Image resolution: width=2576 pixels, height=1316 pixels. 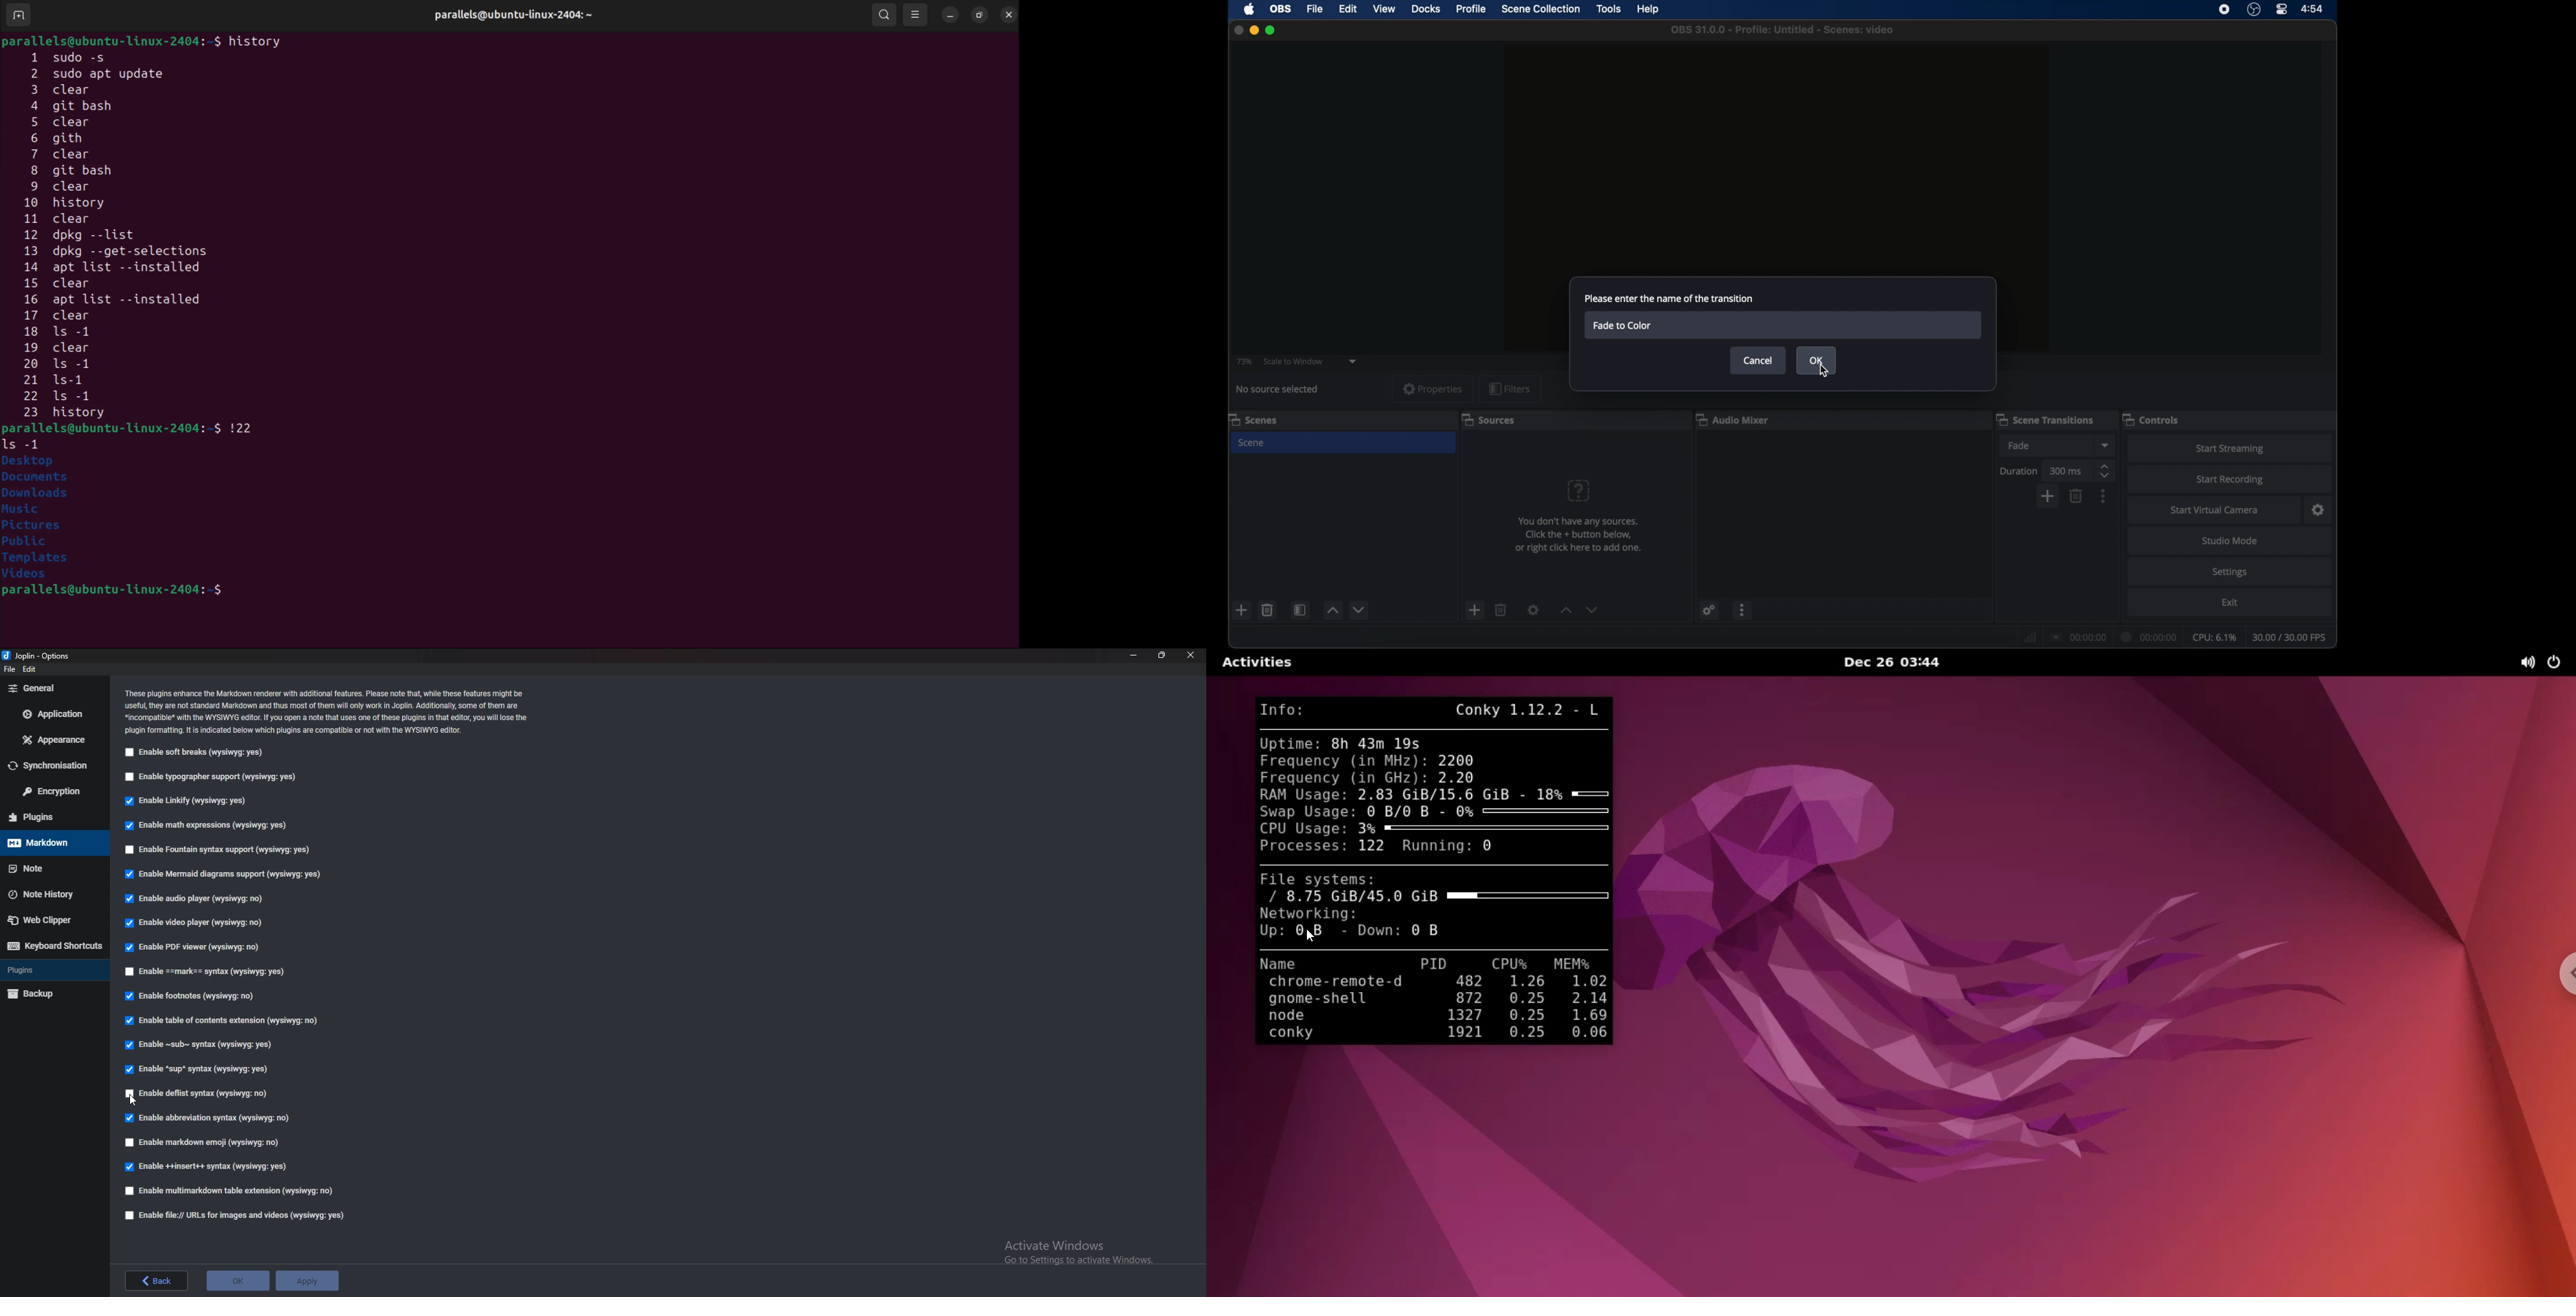 What do you see at coordinates (80, 204) in the screenshot?
I see `1o history` at bounding box center [80, 204].